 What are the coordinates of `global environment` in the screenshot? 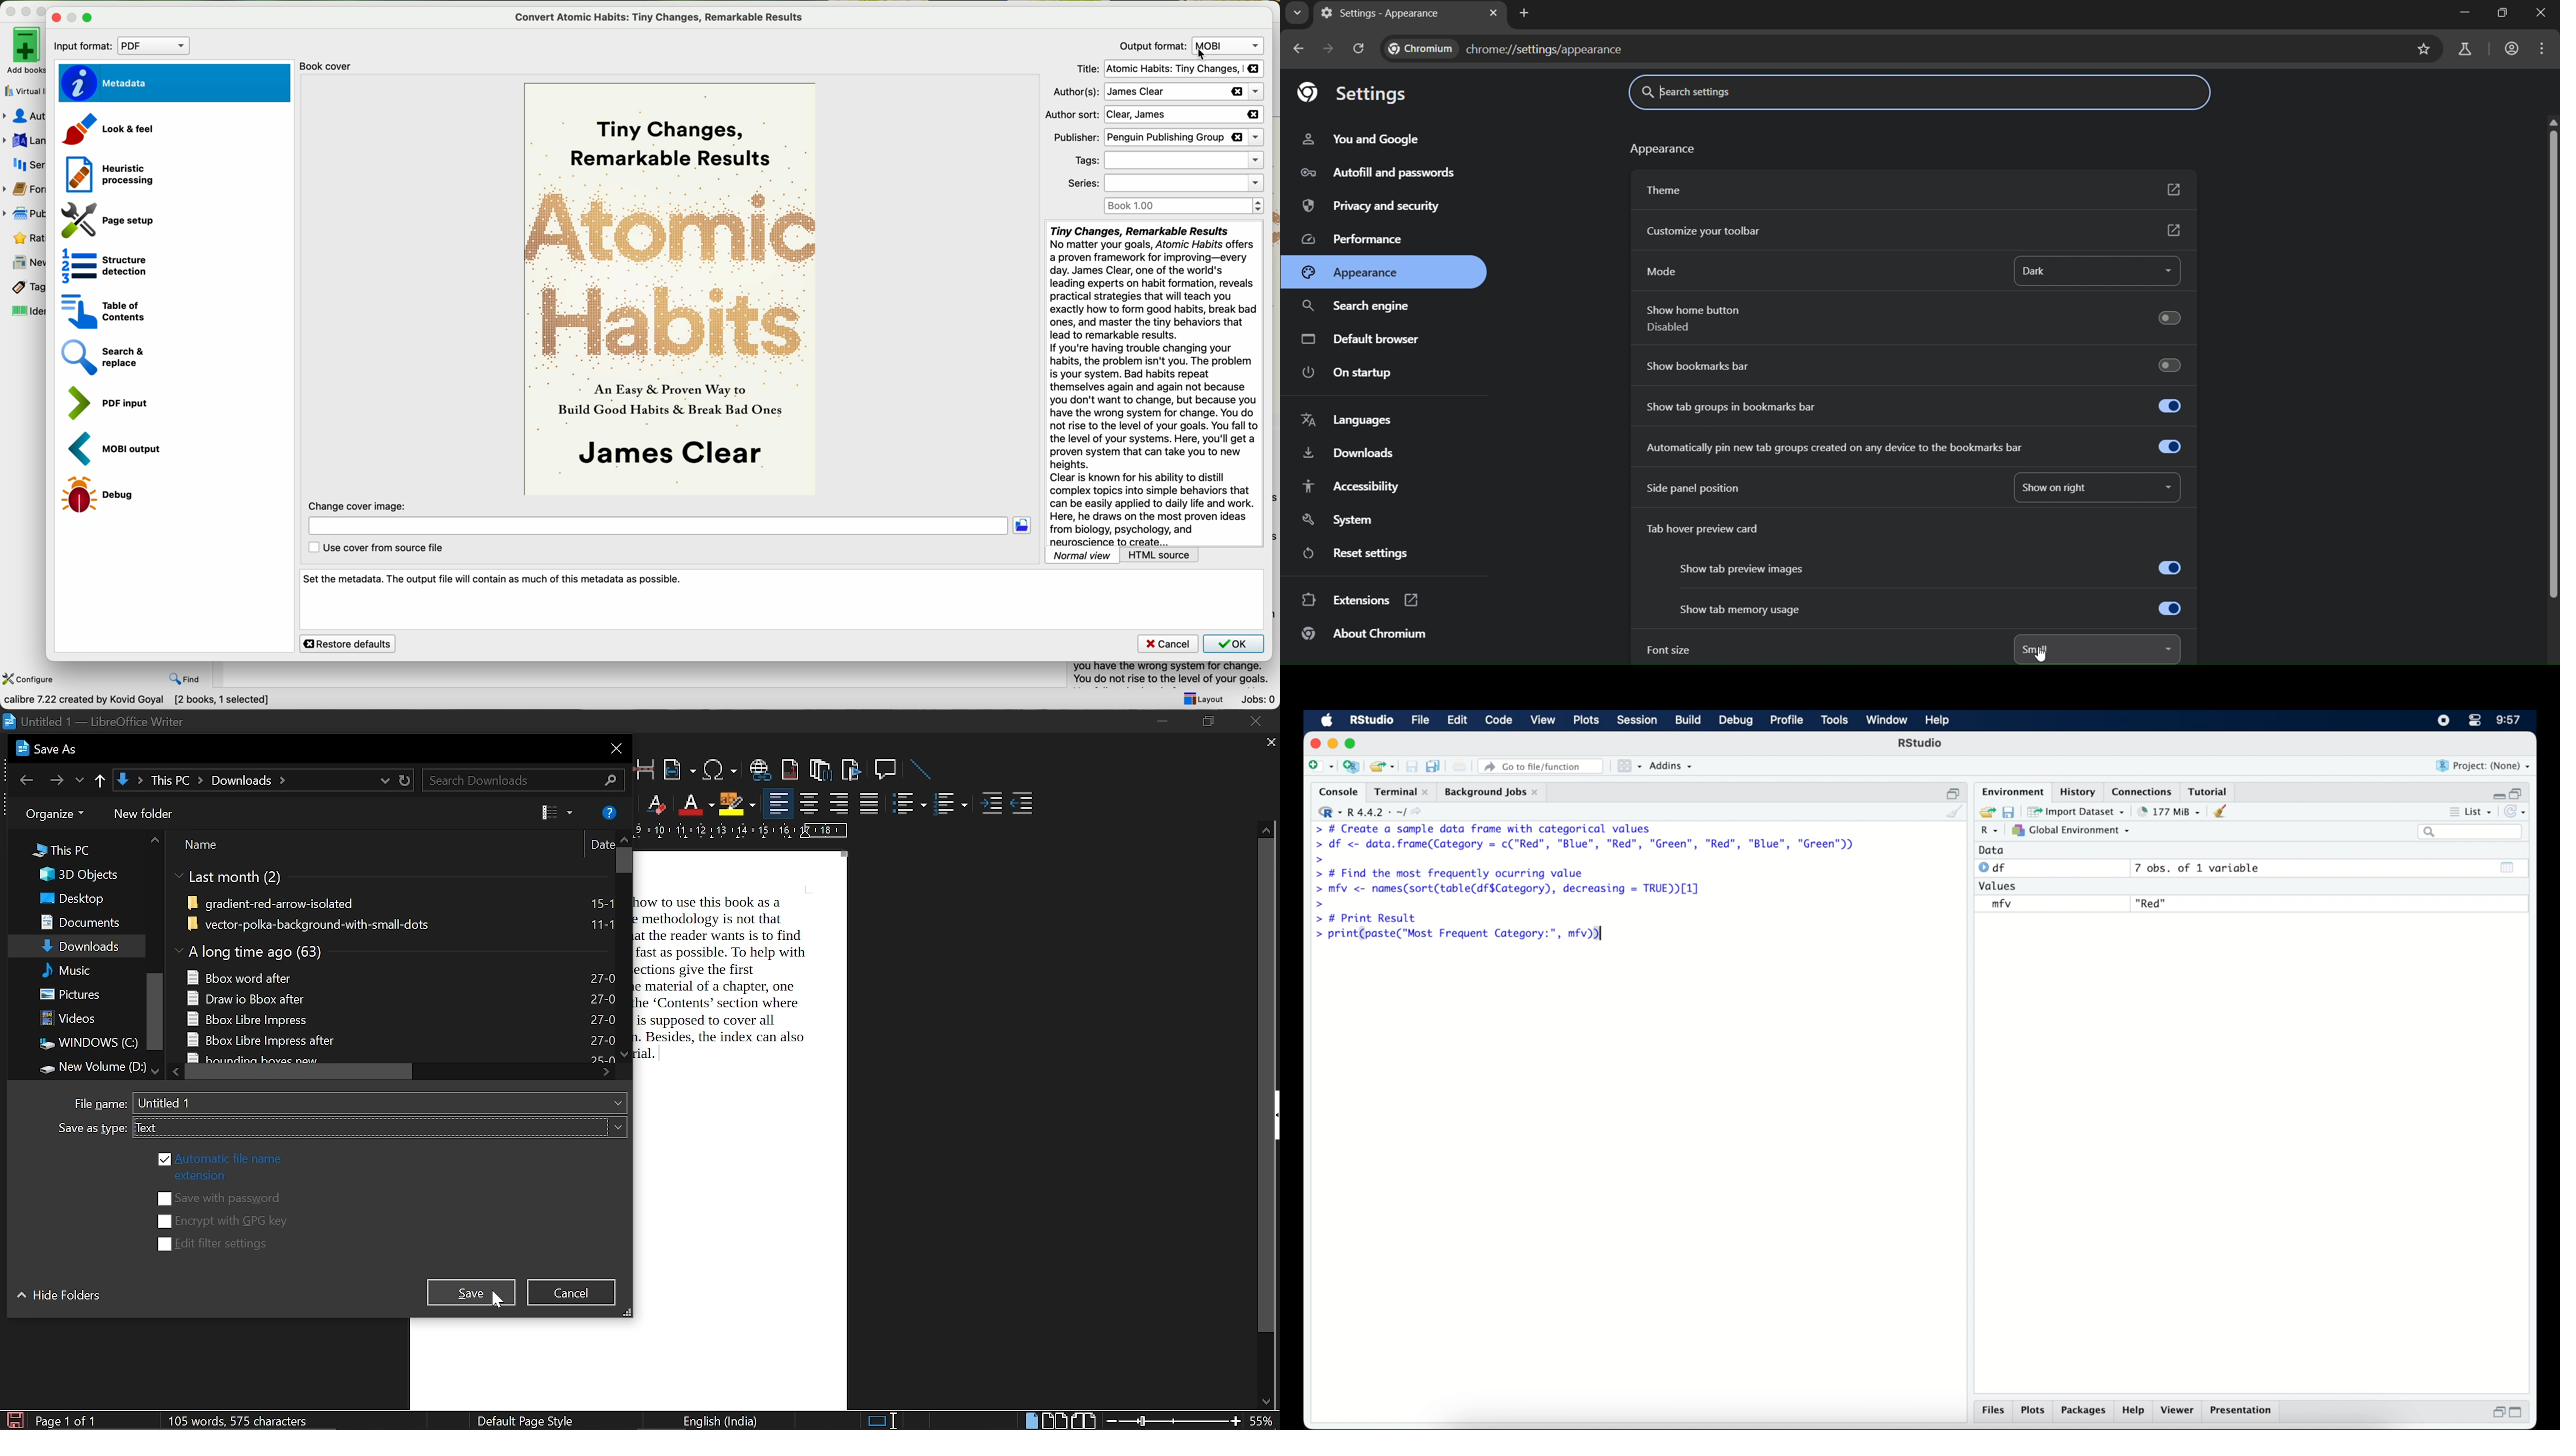 It's located at (2075, 831).